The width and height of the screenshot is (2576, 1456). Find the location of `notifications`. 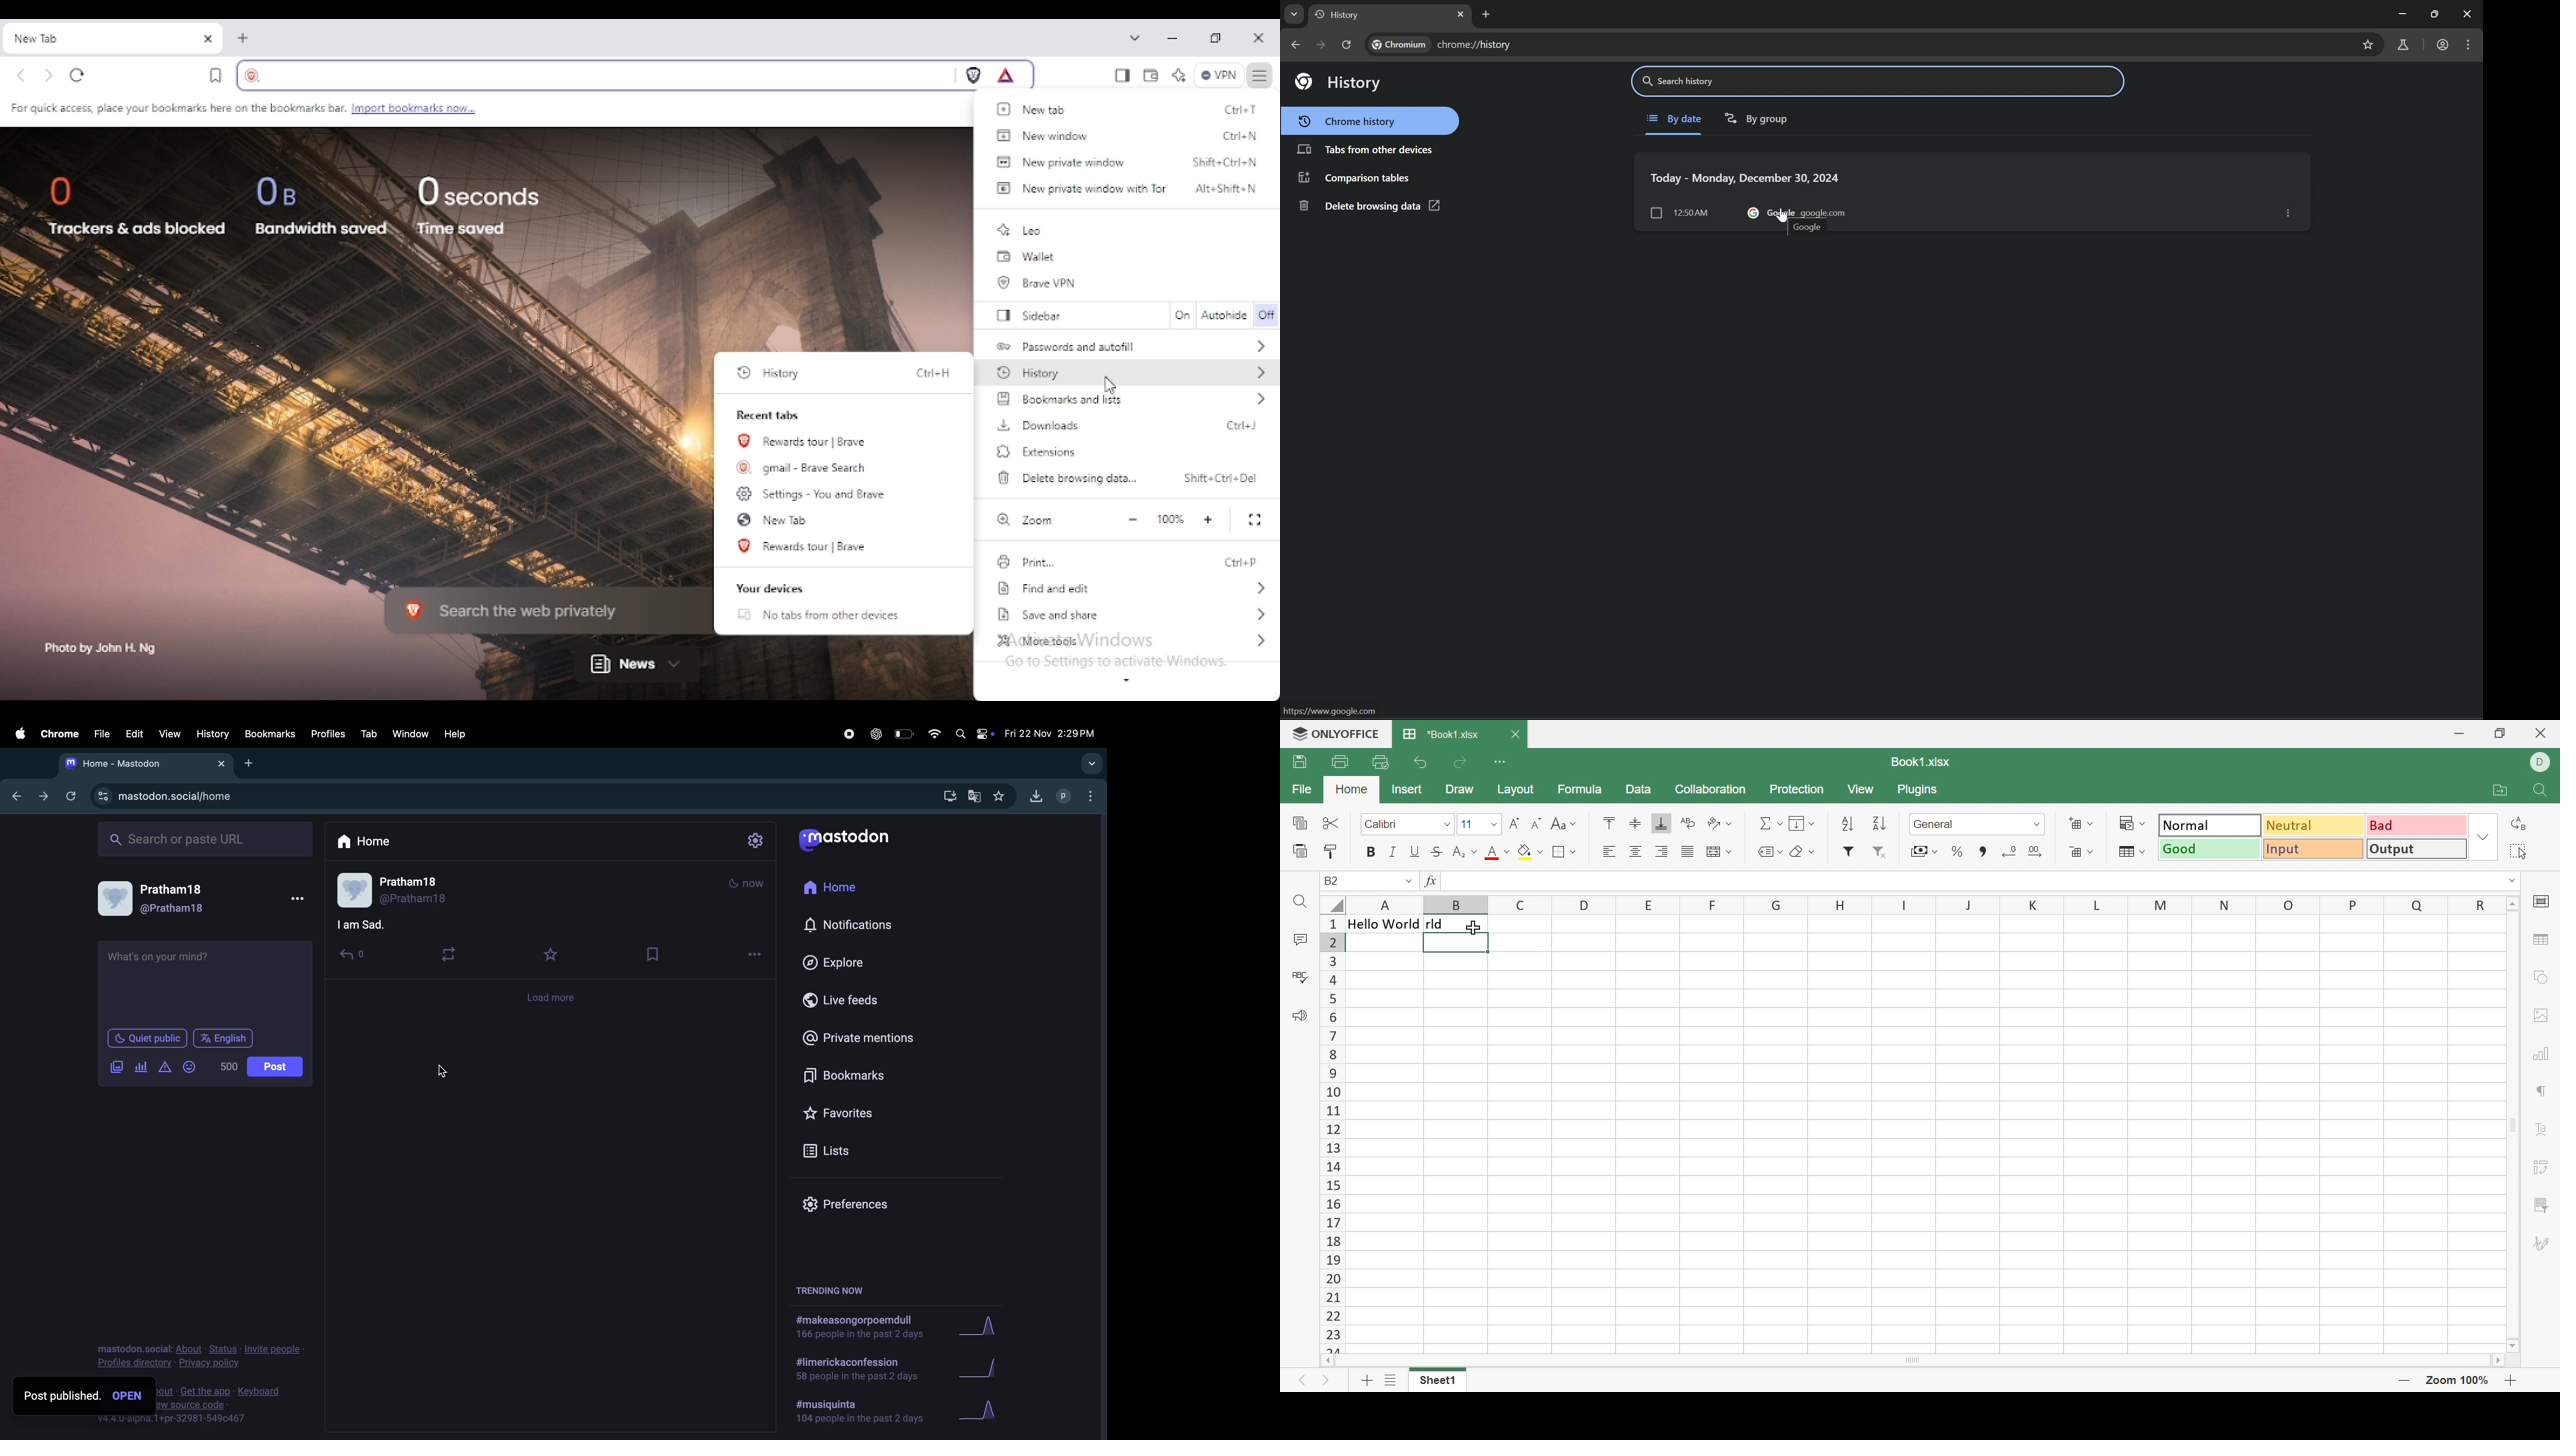

notifications is located at coordinates (855, 925).